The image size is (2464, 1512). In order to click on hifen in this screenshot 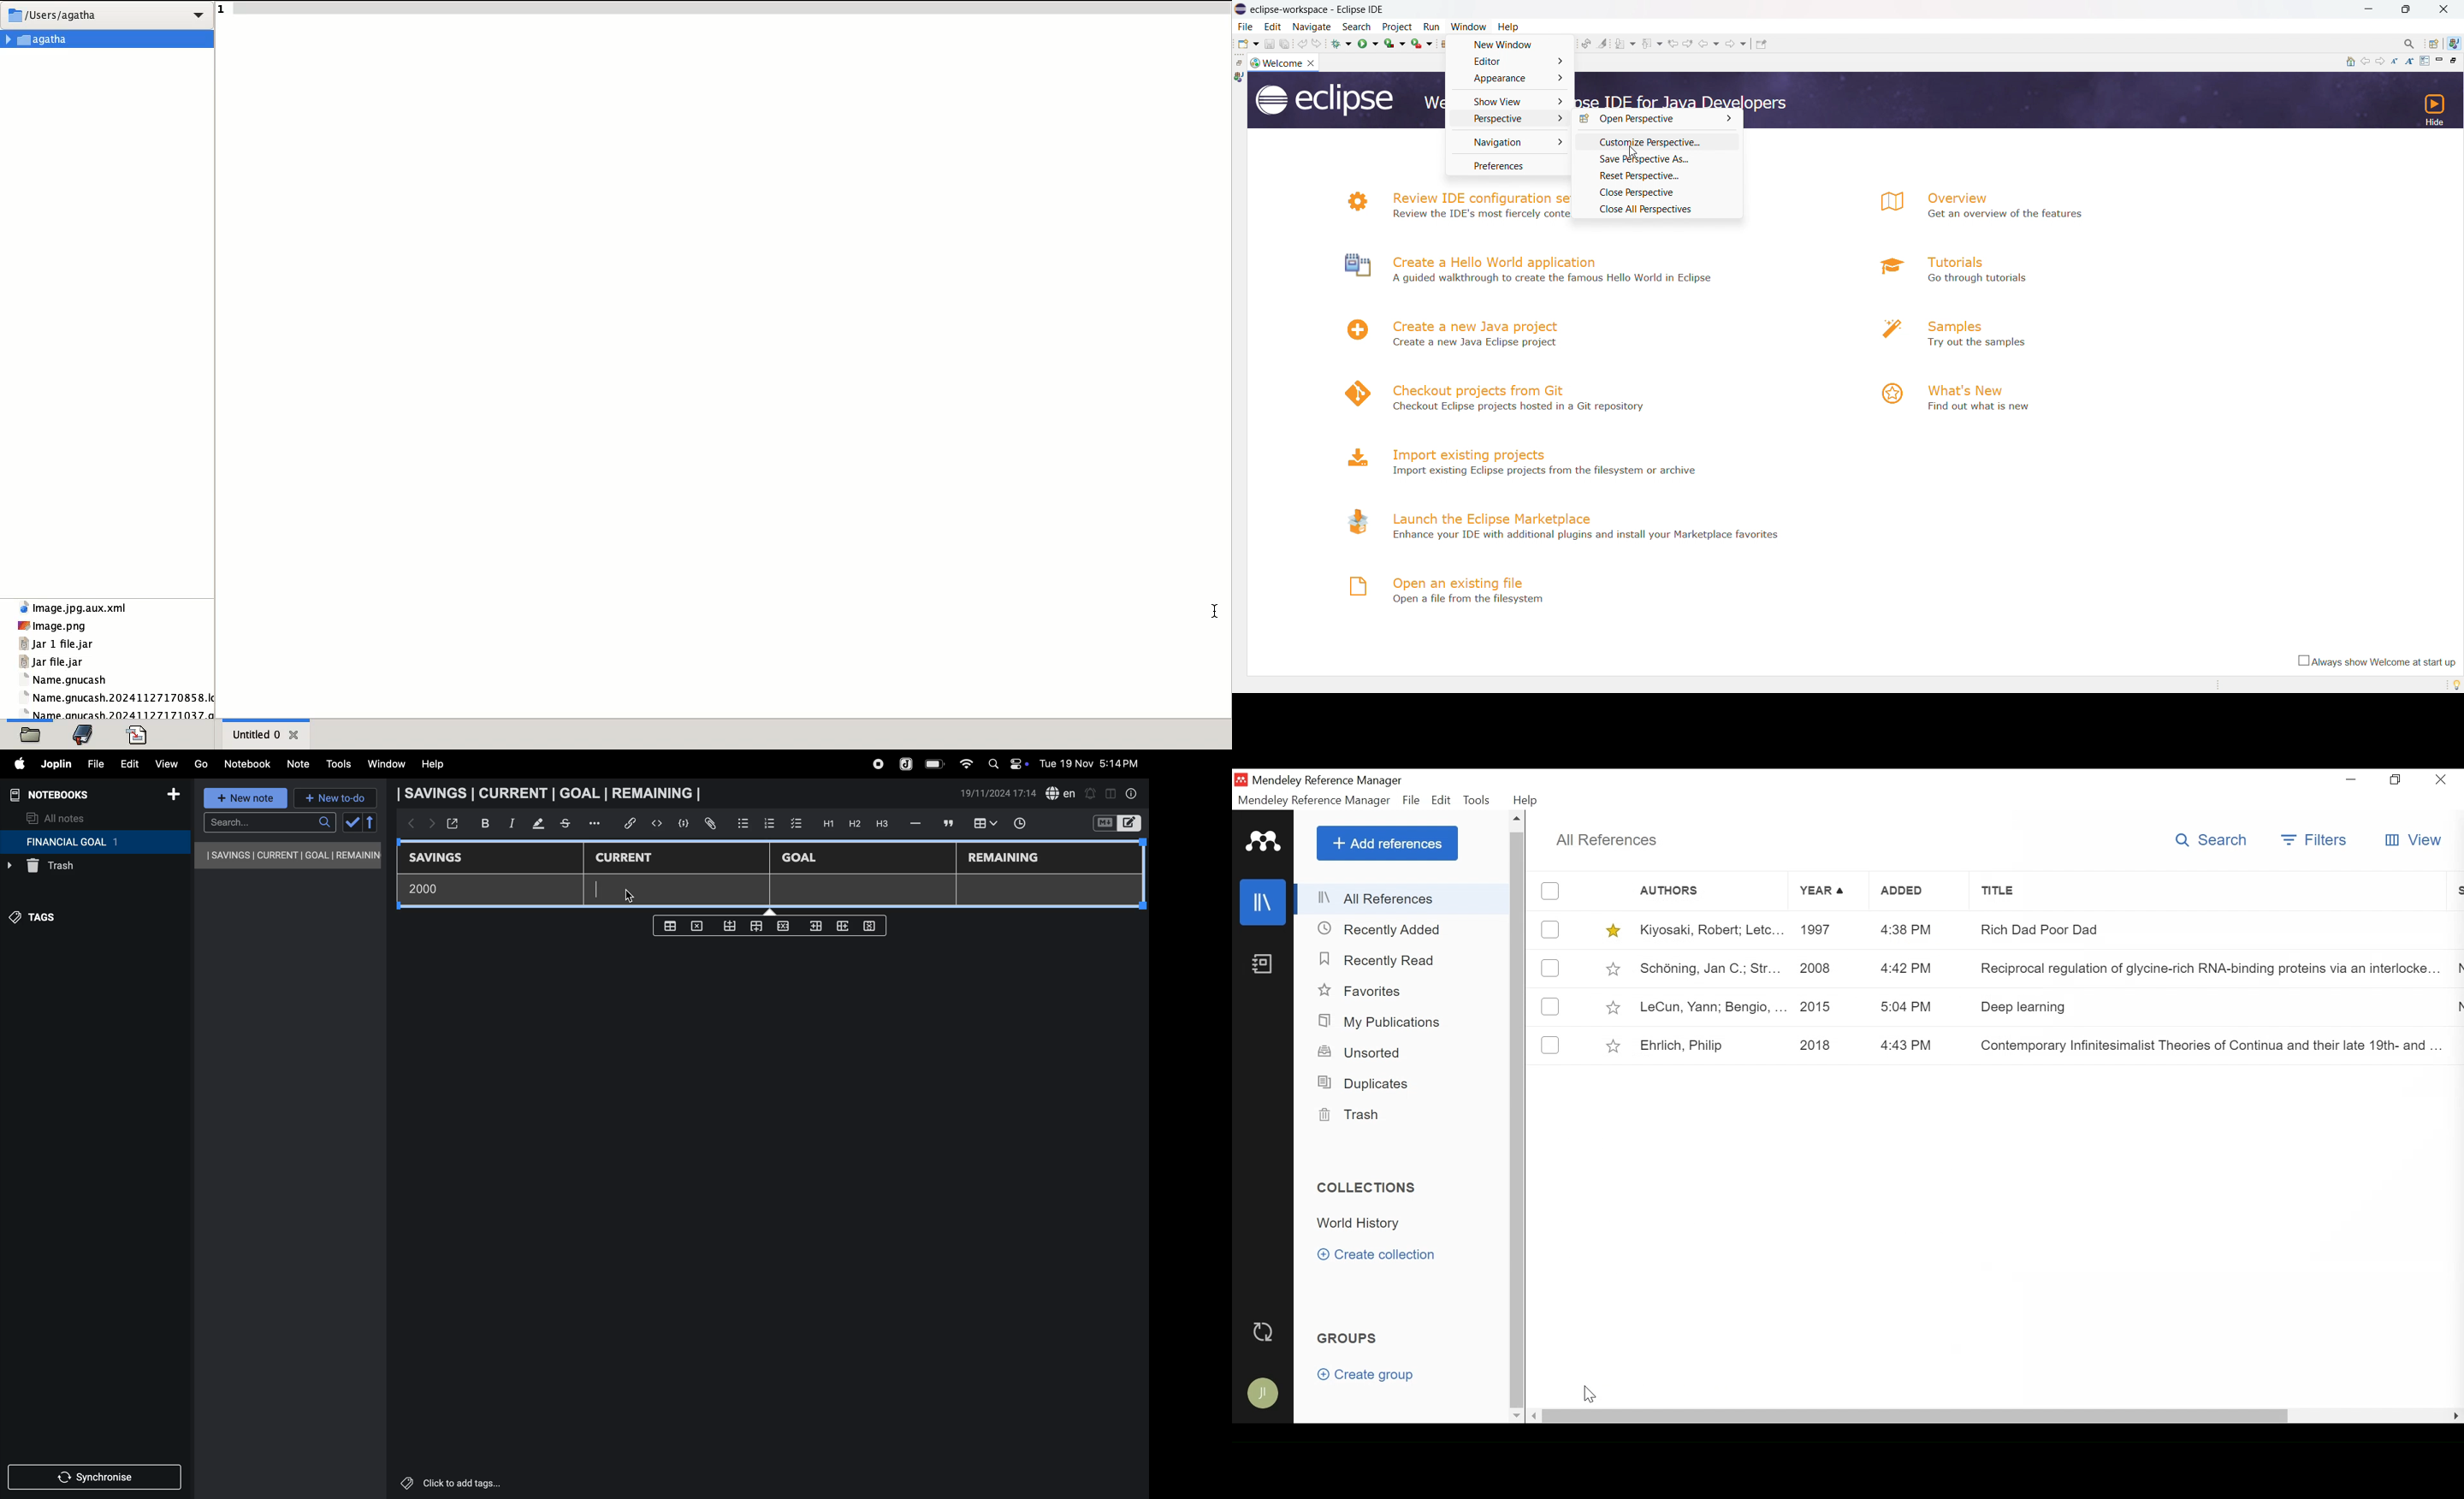, I will do `click(917, 823)`.